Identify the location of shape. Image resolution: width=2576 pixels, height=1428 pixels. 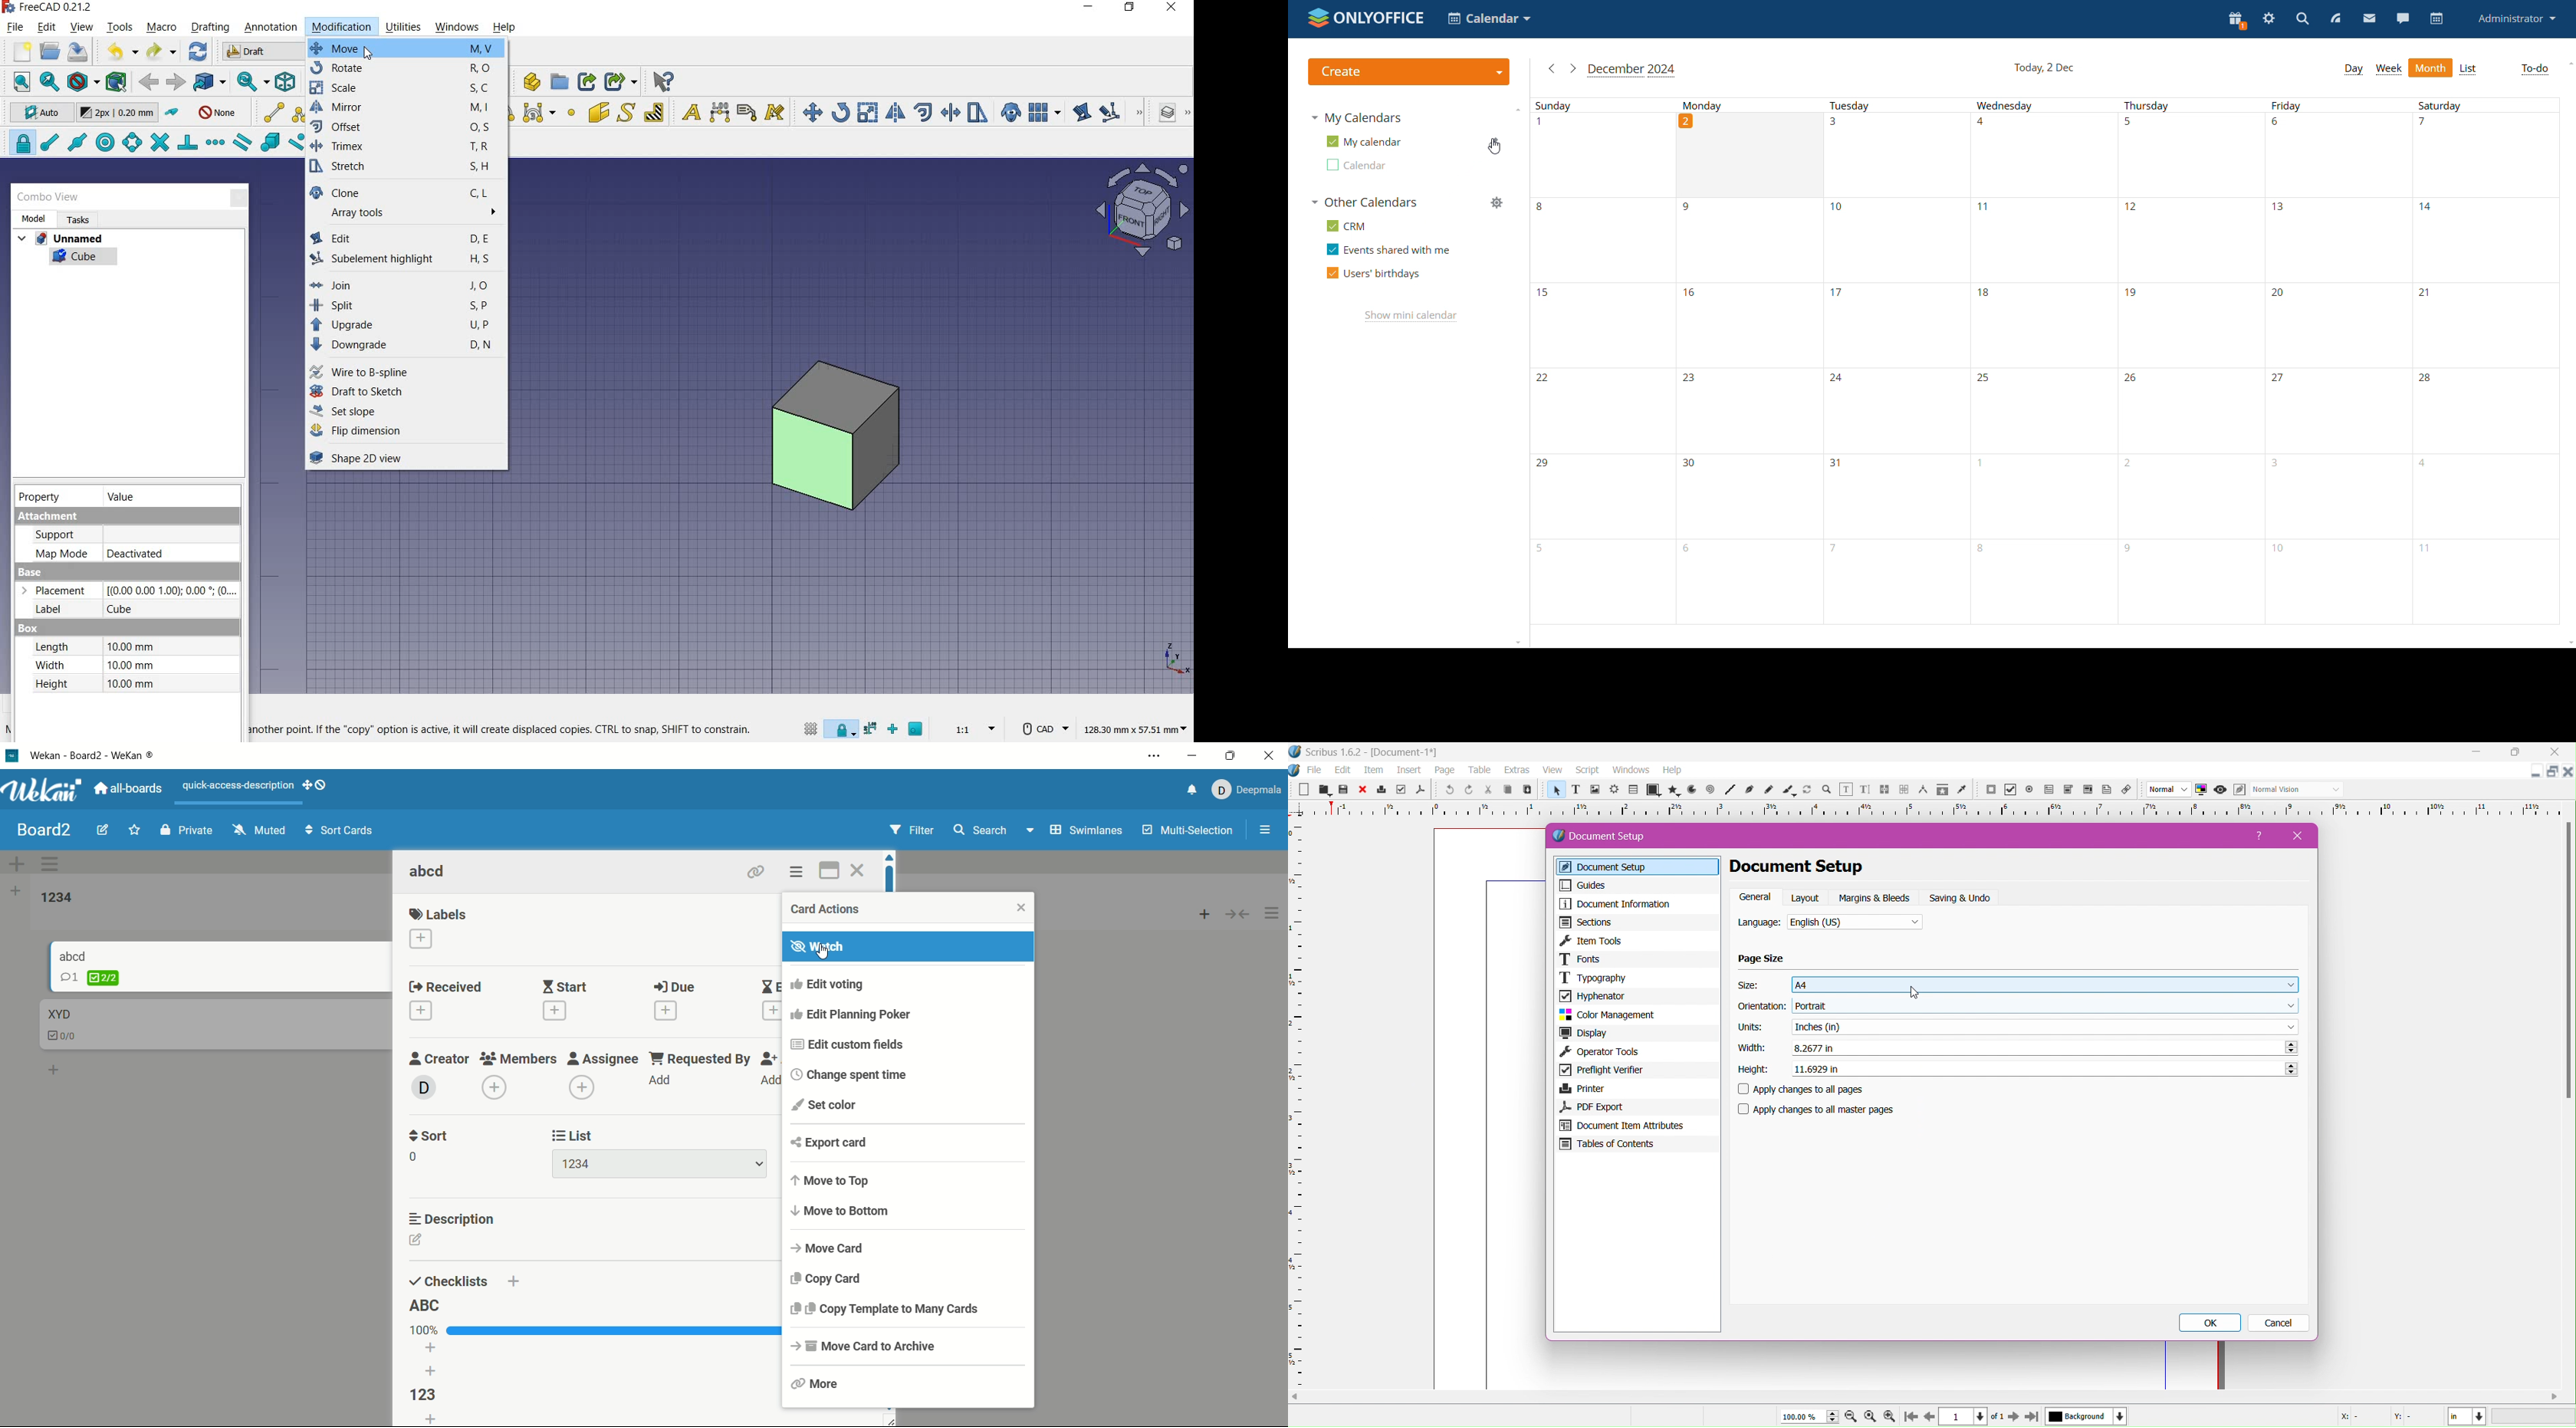
(1652, 791).